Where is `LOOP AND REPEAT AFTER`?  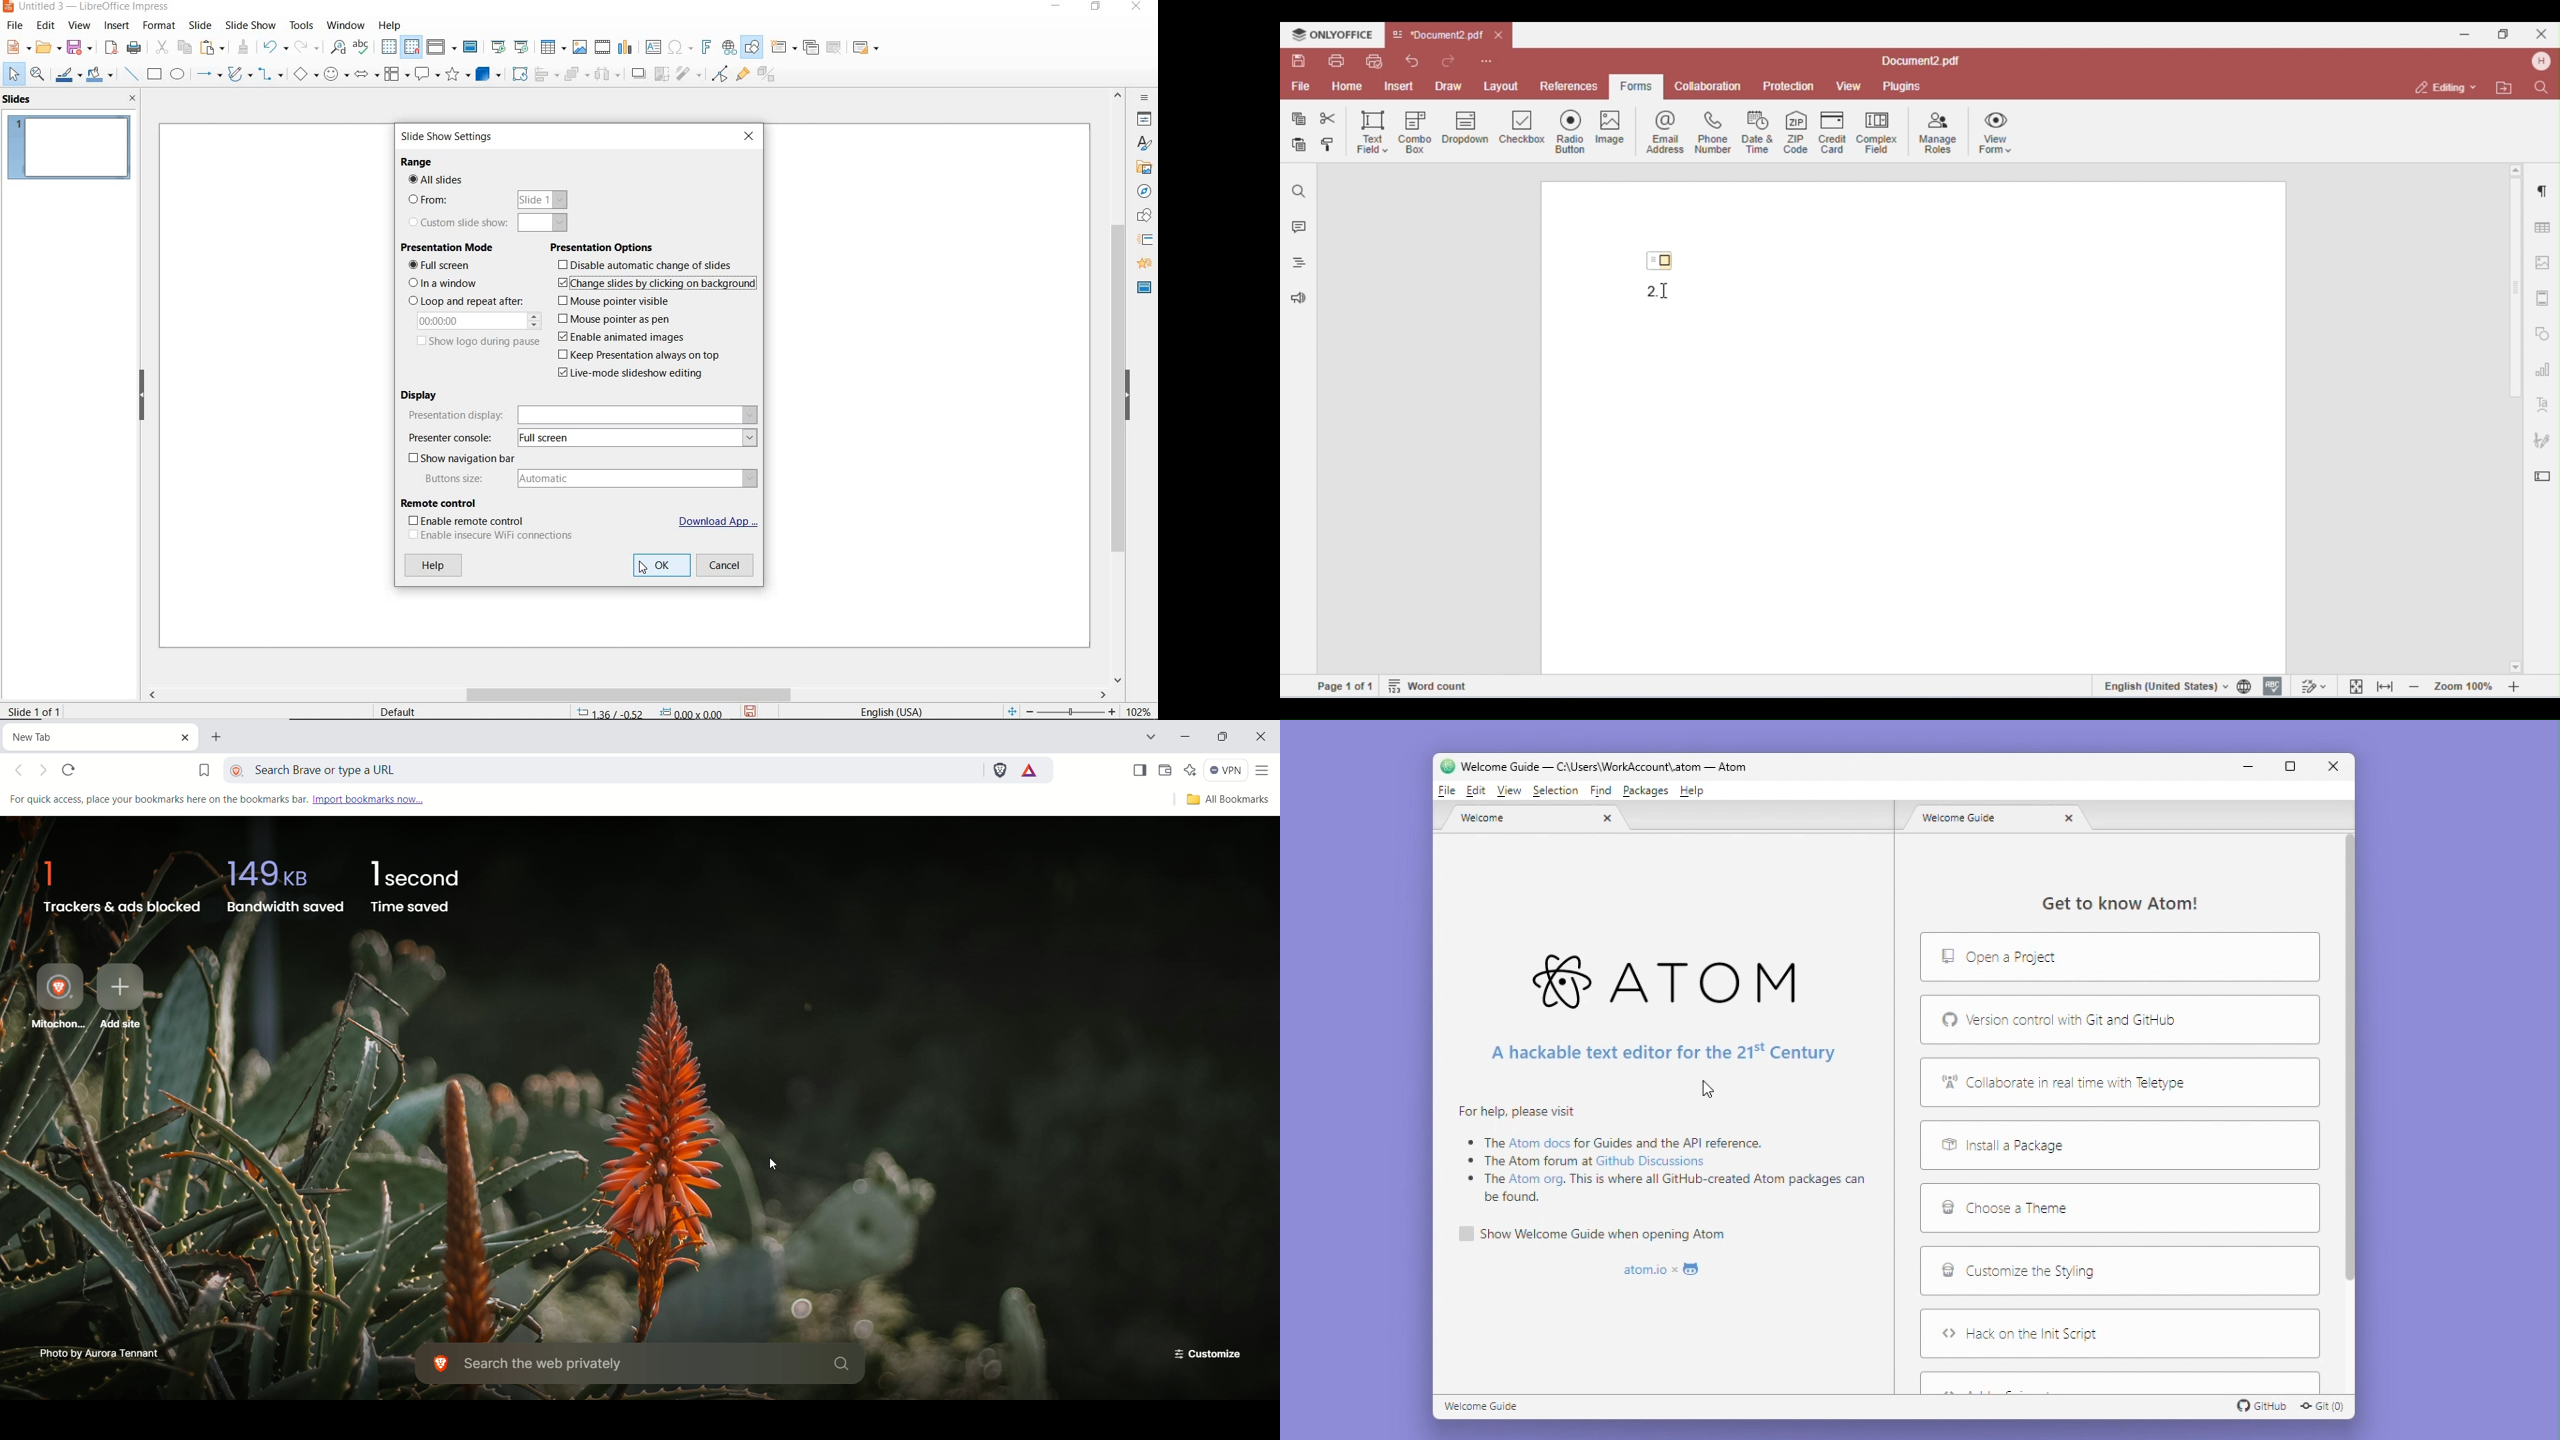
LOOP AND REPEAT AFTER is located at coordinates (462, 302).